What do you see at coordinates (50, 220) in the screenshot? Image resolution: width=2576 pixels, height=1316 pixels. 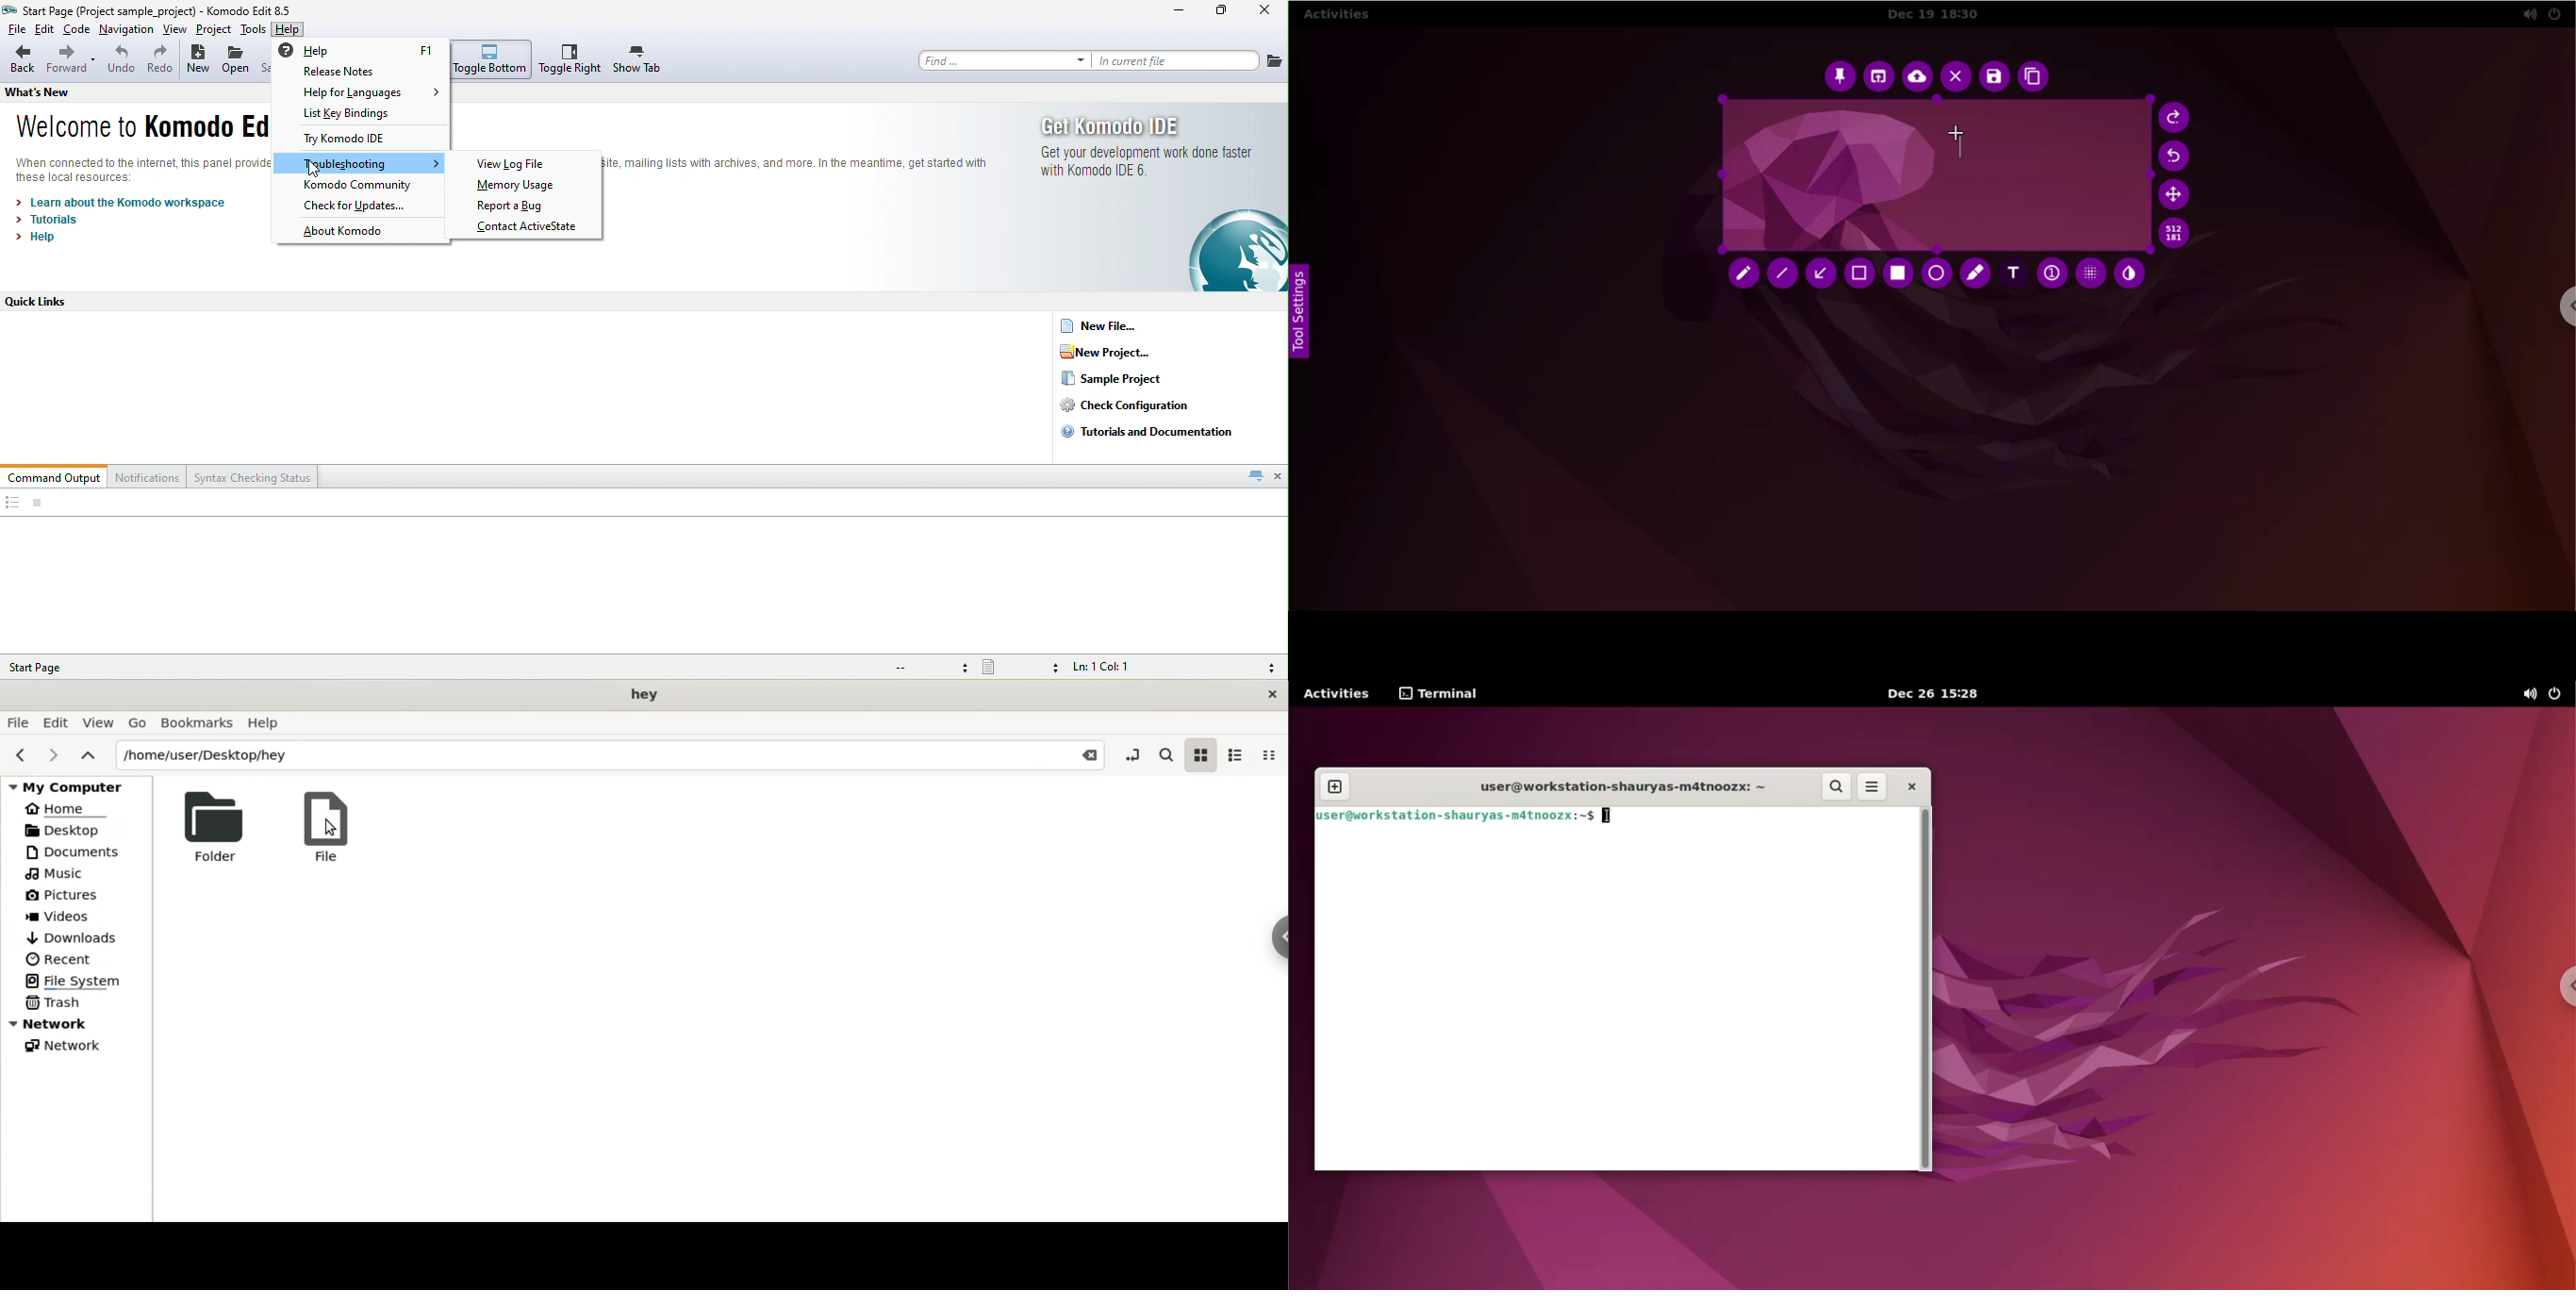 I see `tutorials` at bounding box center [50, 220].